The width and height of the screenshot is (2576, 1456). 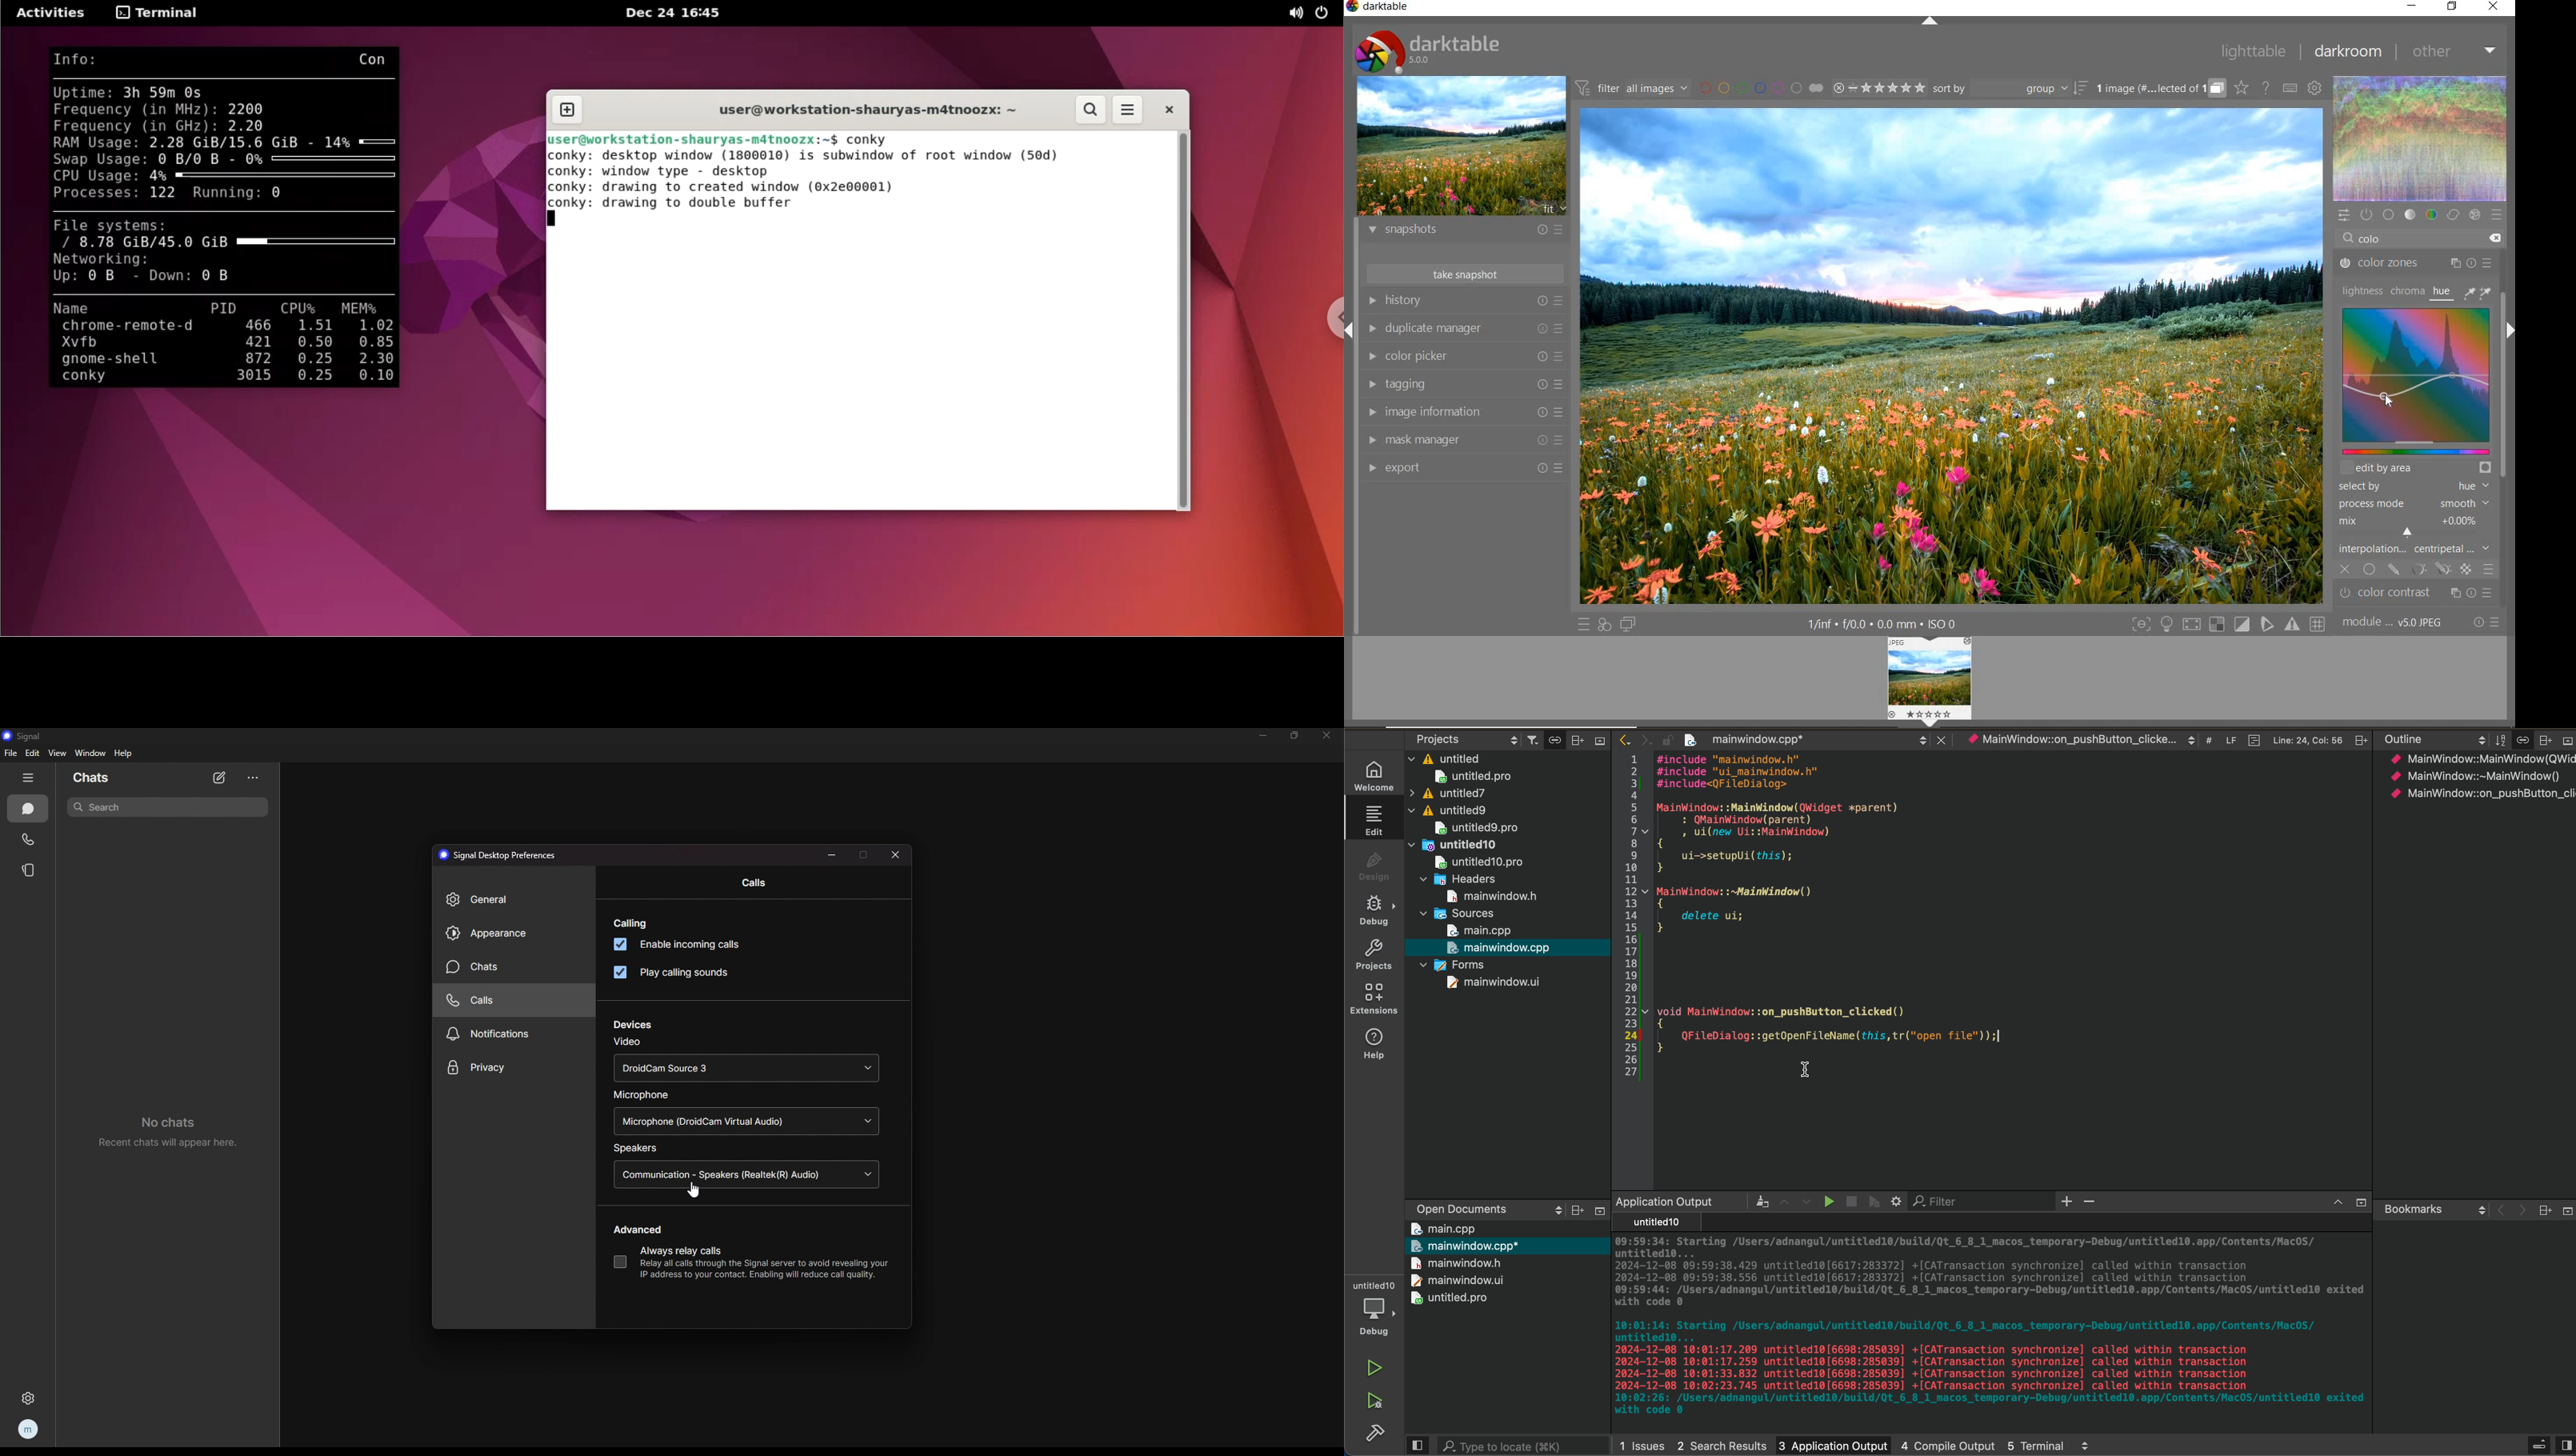 What do you see at coordinates (635, 1025) in the screenshot?
I see `devices` at bounding box center [635, 1025].